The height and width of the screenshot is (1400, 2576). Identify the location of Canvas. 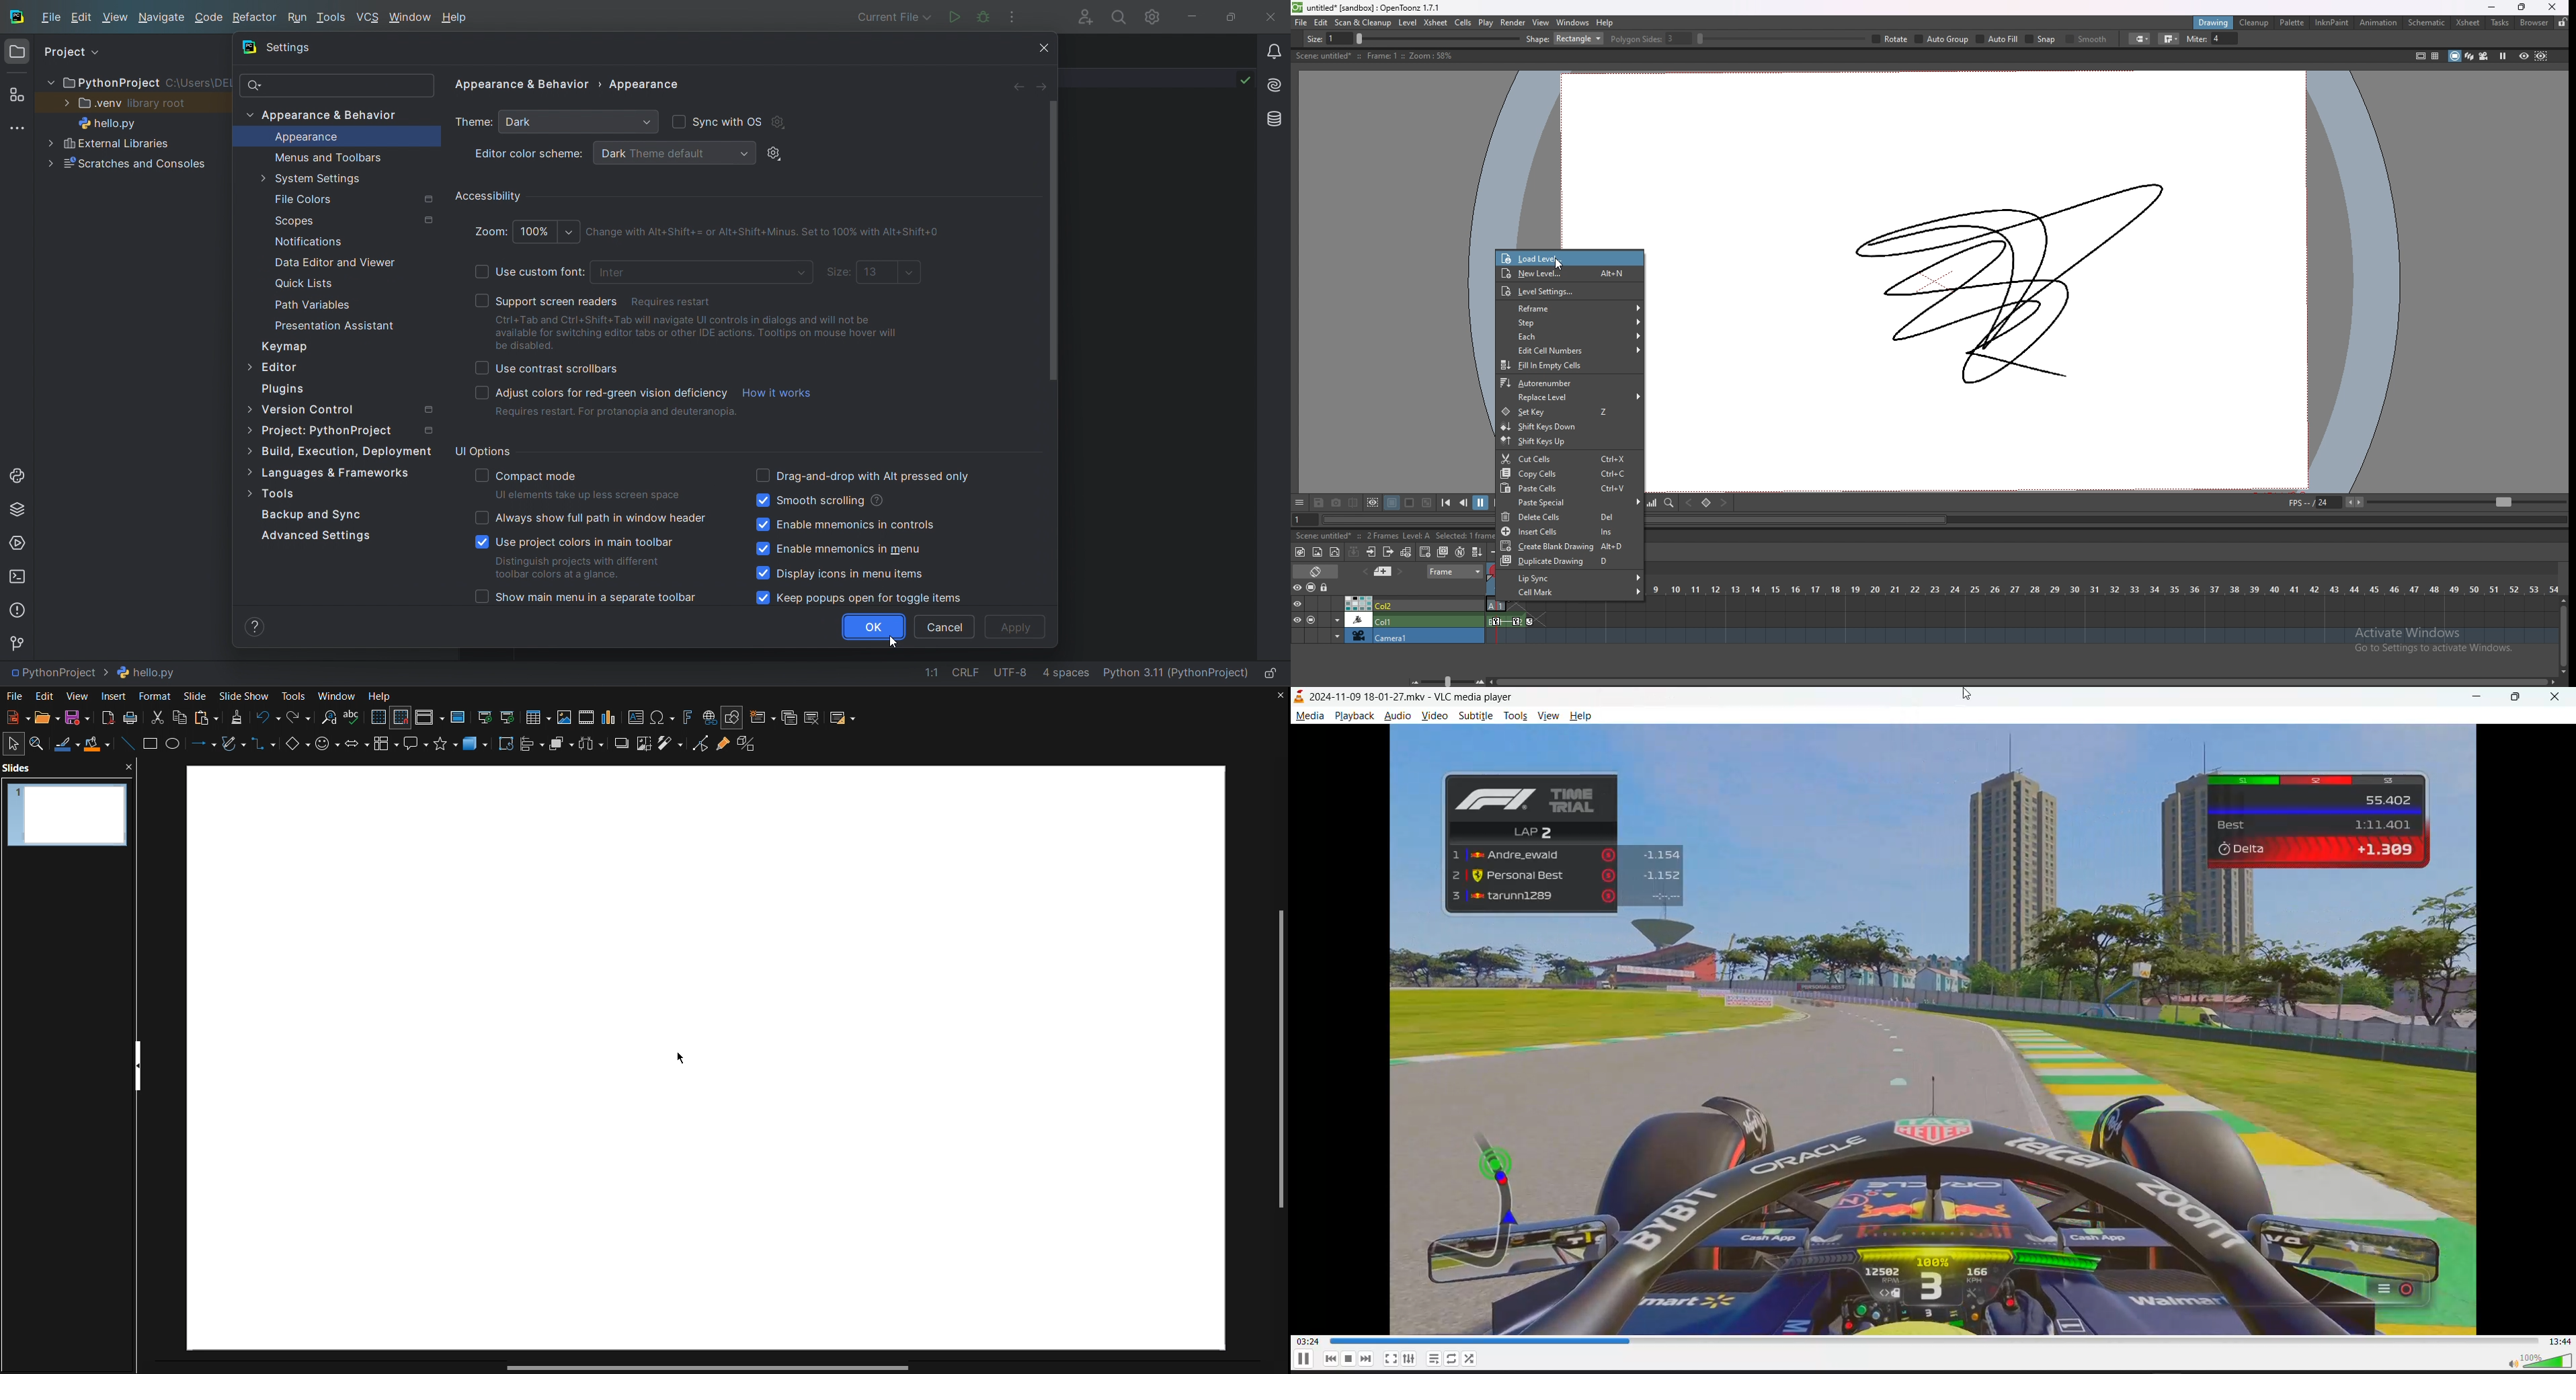
(707, 1059).